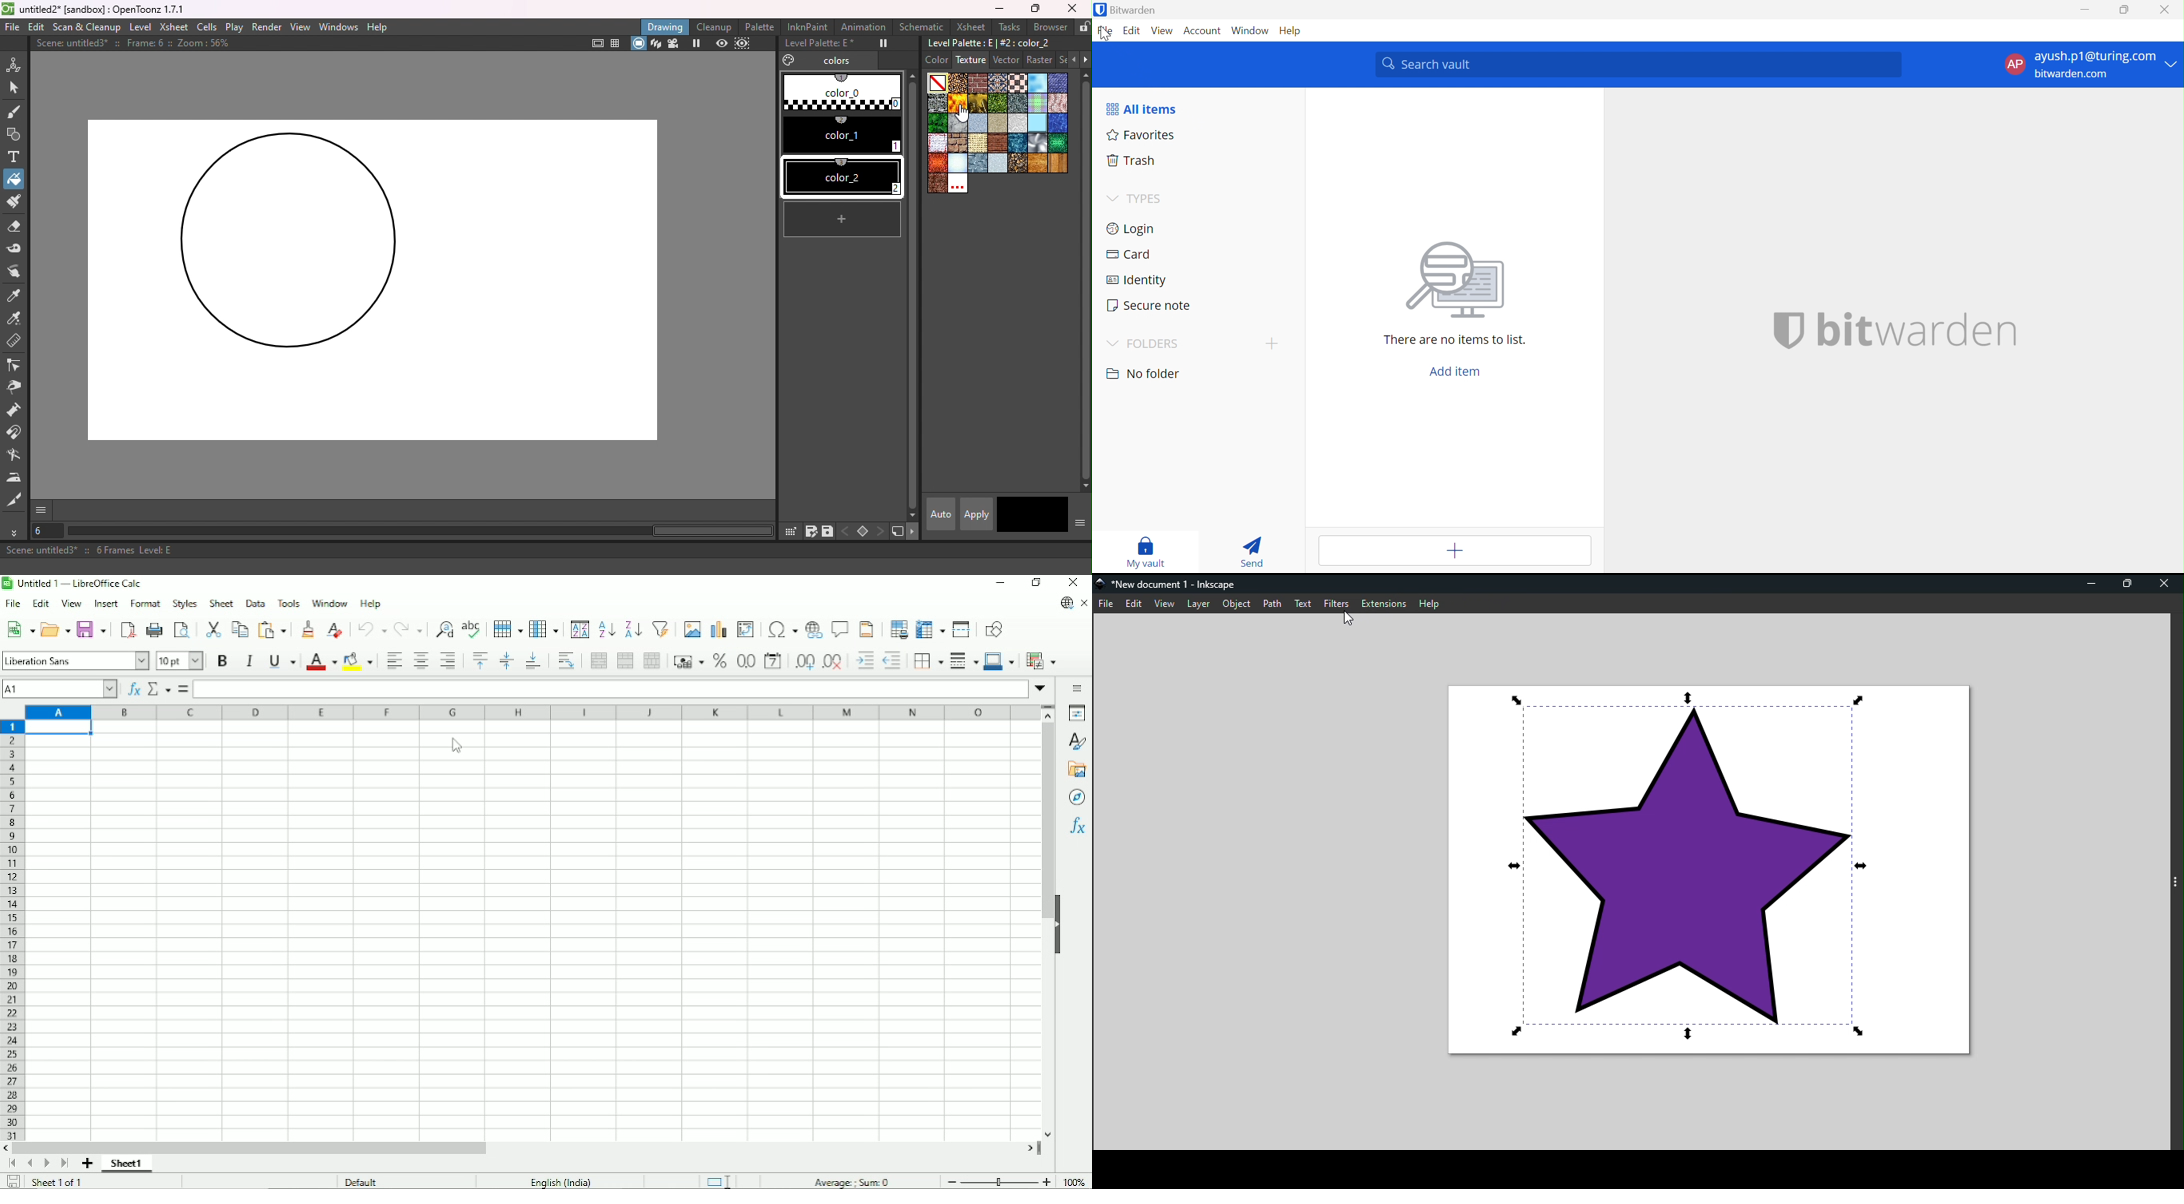  Describe the element at coordinates (12, 1181) in the screenshot. I see `Save` at that location.